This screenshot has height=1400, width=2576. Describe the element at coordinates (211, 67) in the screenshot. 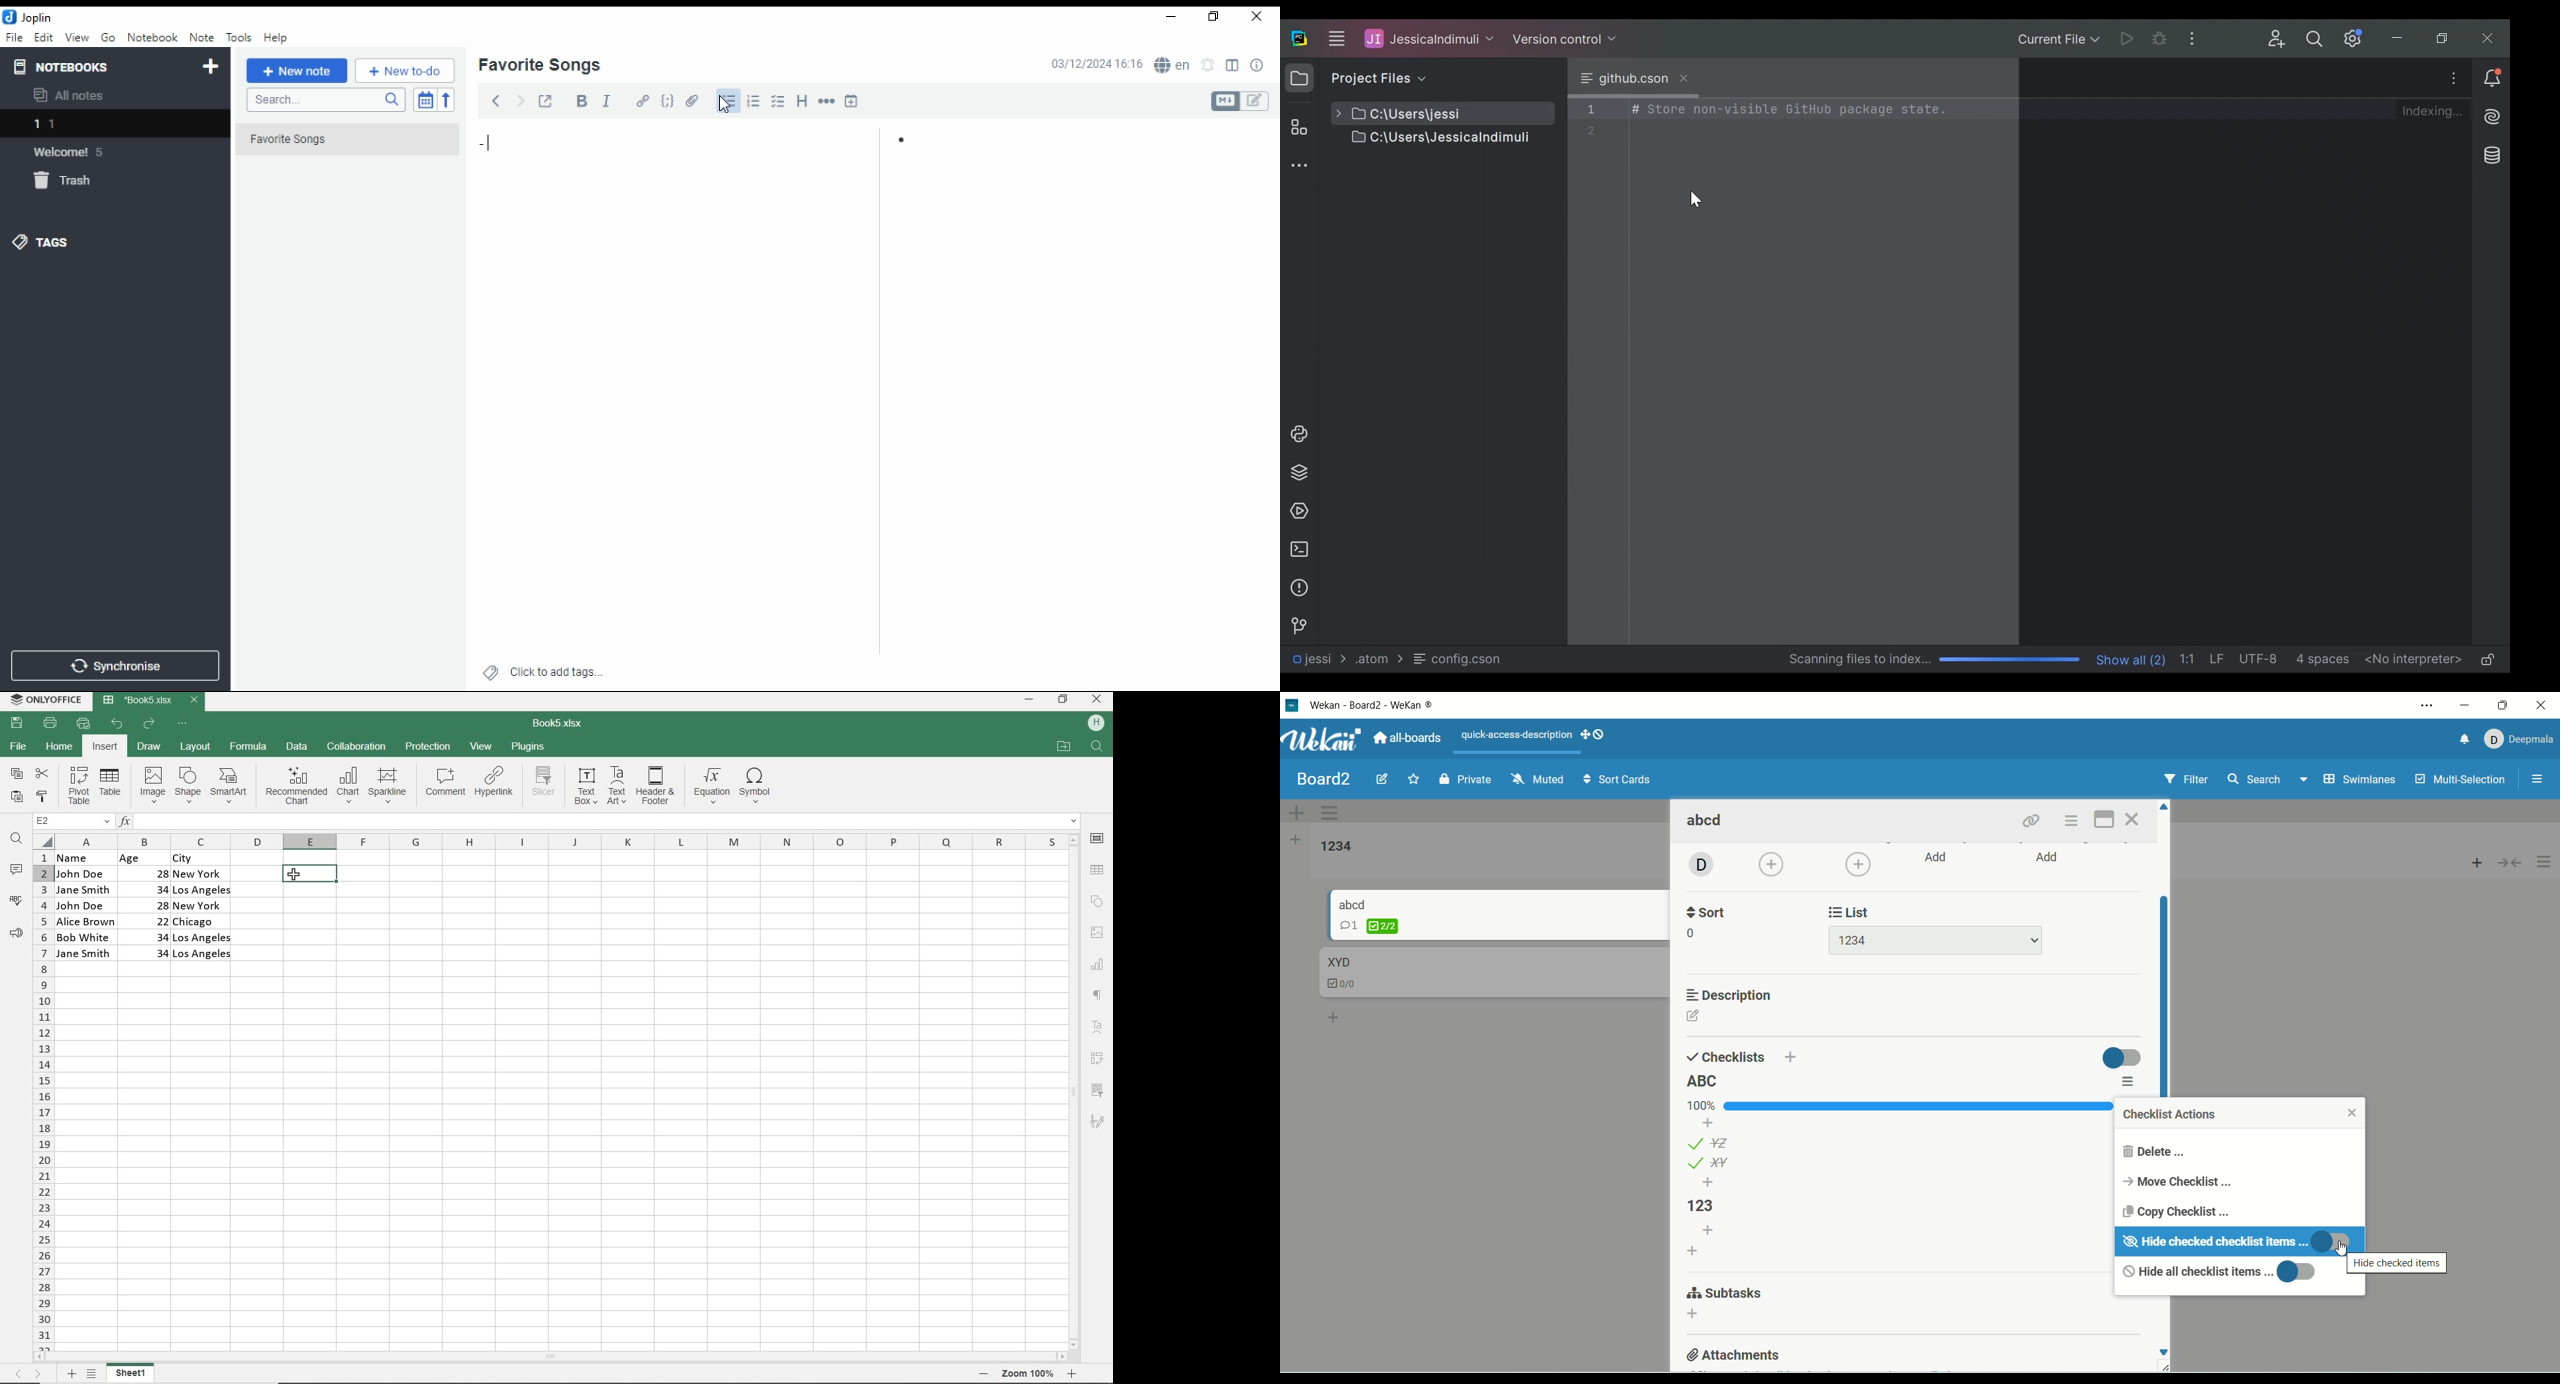

I see `new notebook` at that location.